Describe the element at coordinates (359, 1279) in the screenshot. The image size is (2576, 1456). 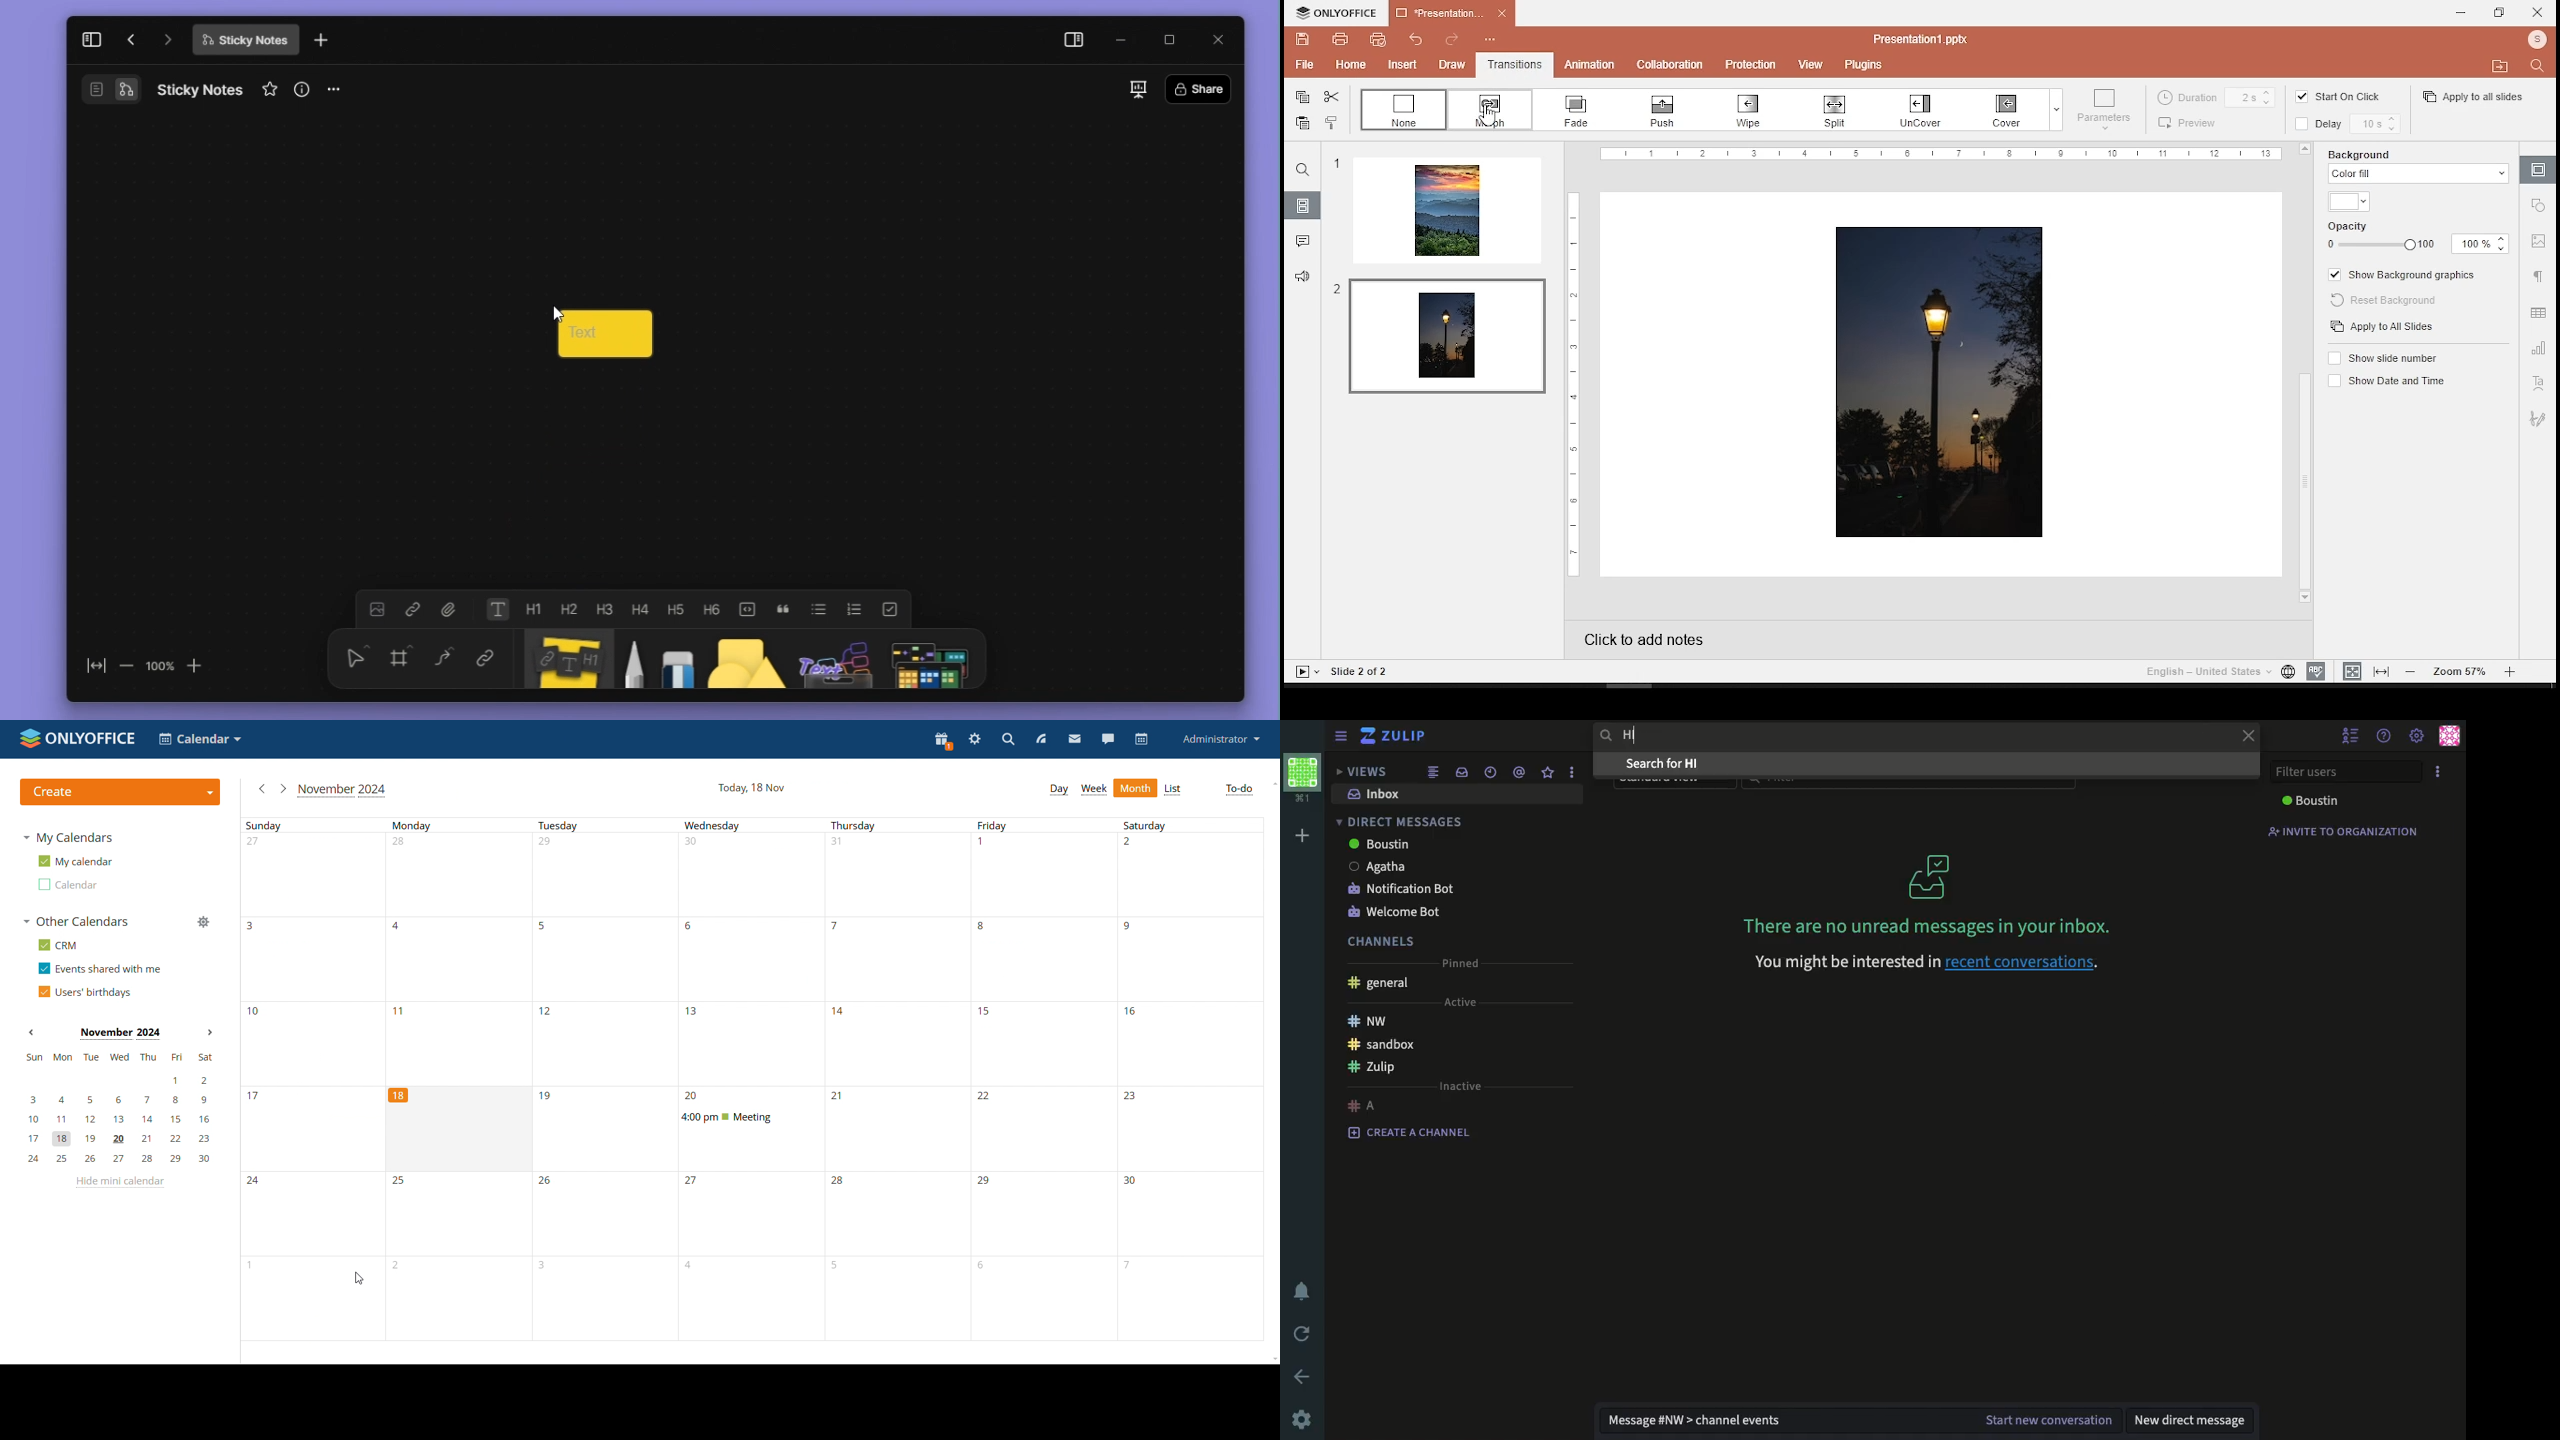
I see `cursor` at that location.